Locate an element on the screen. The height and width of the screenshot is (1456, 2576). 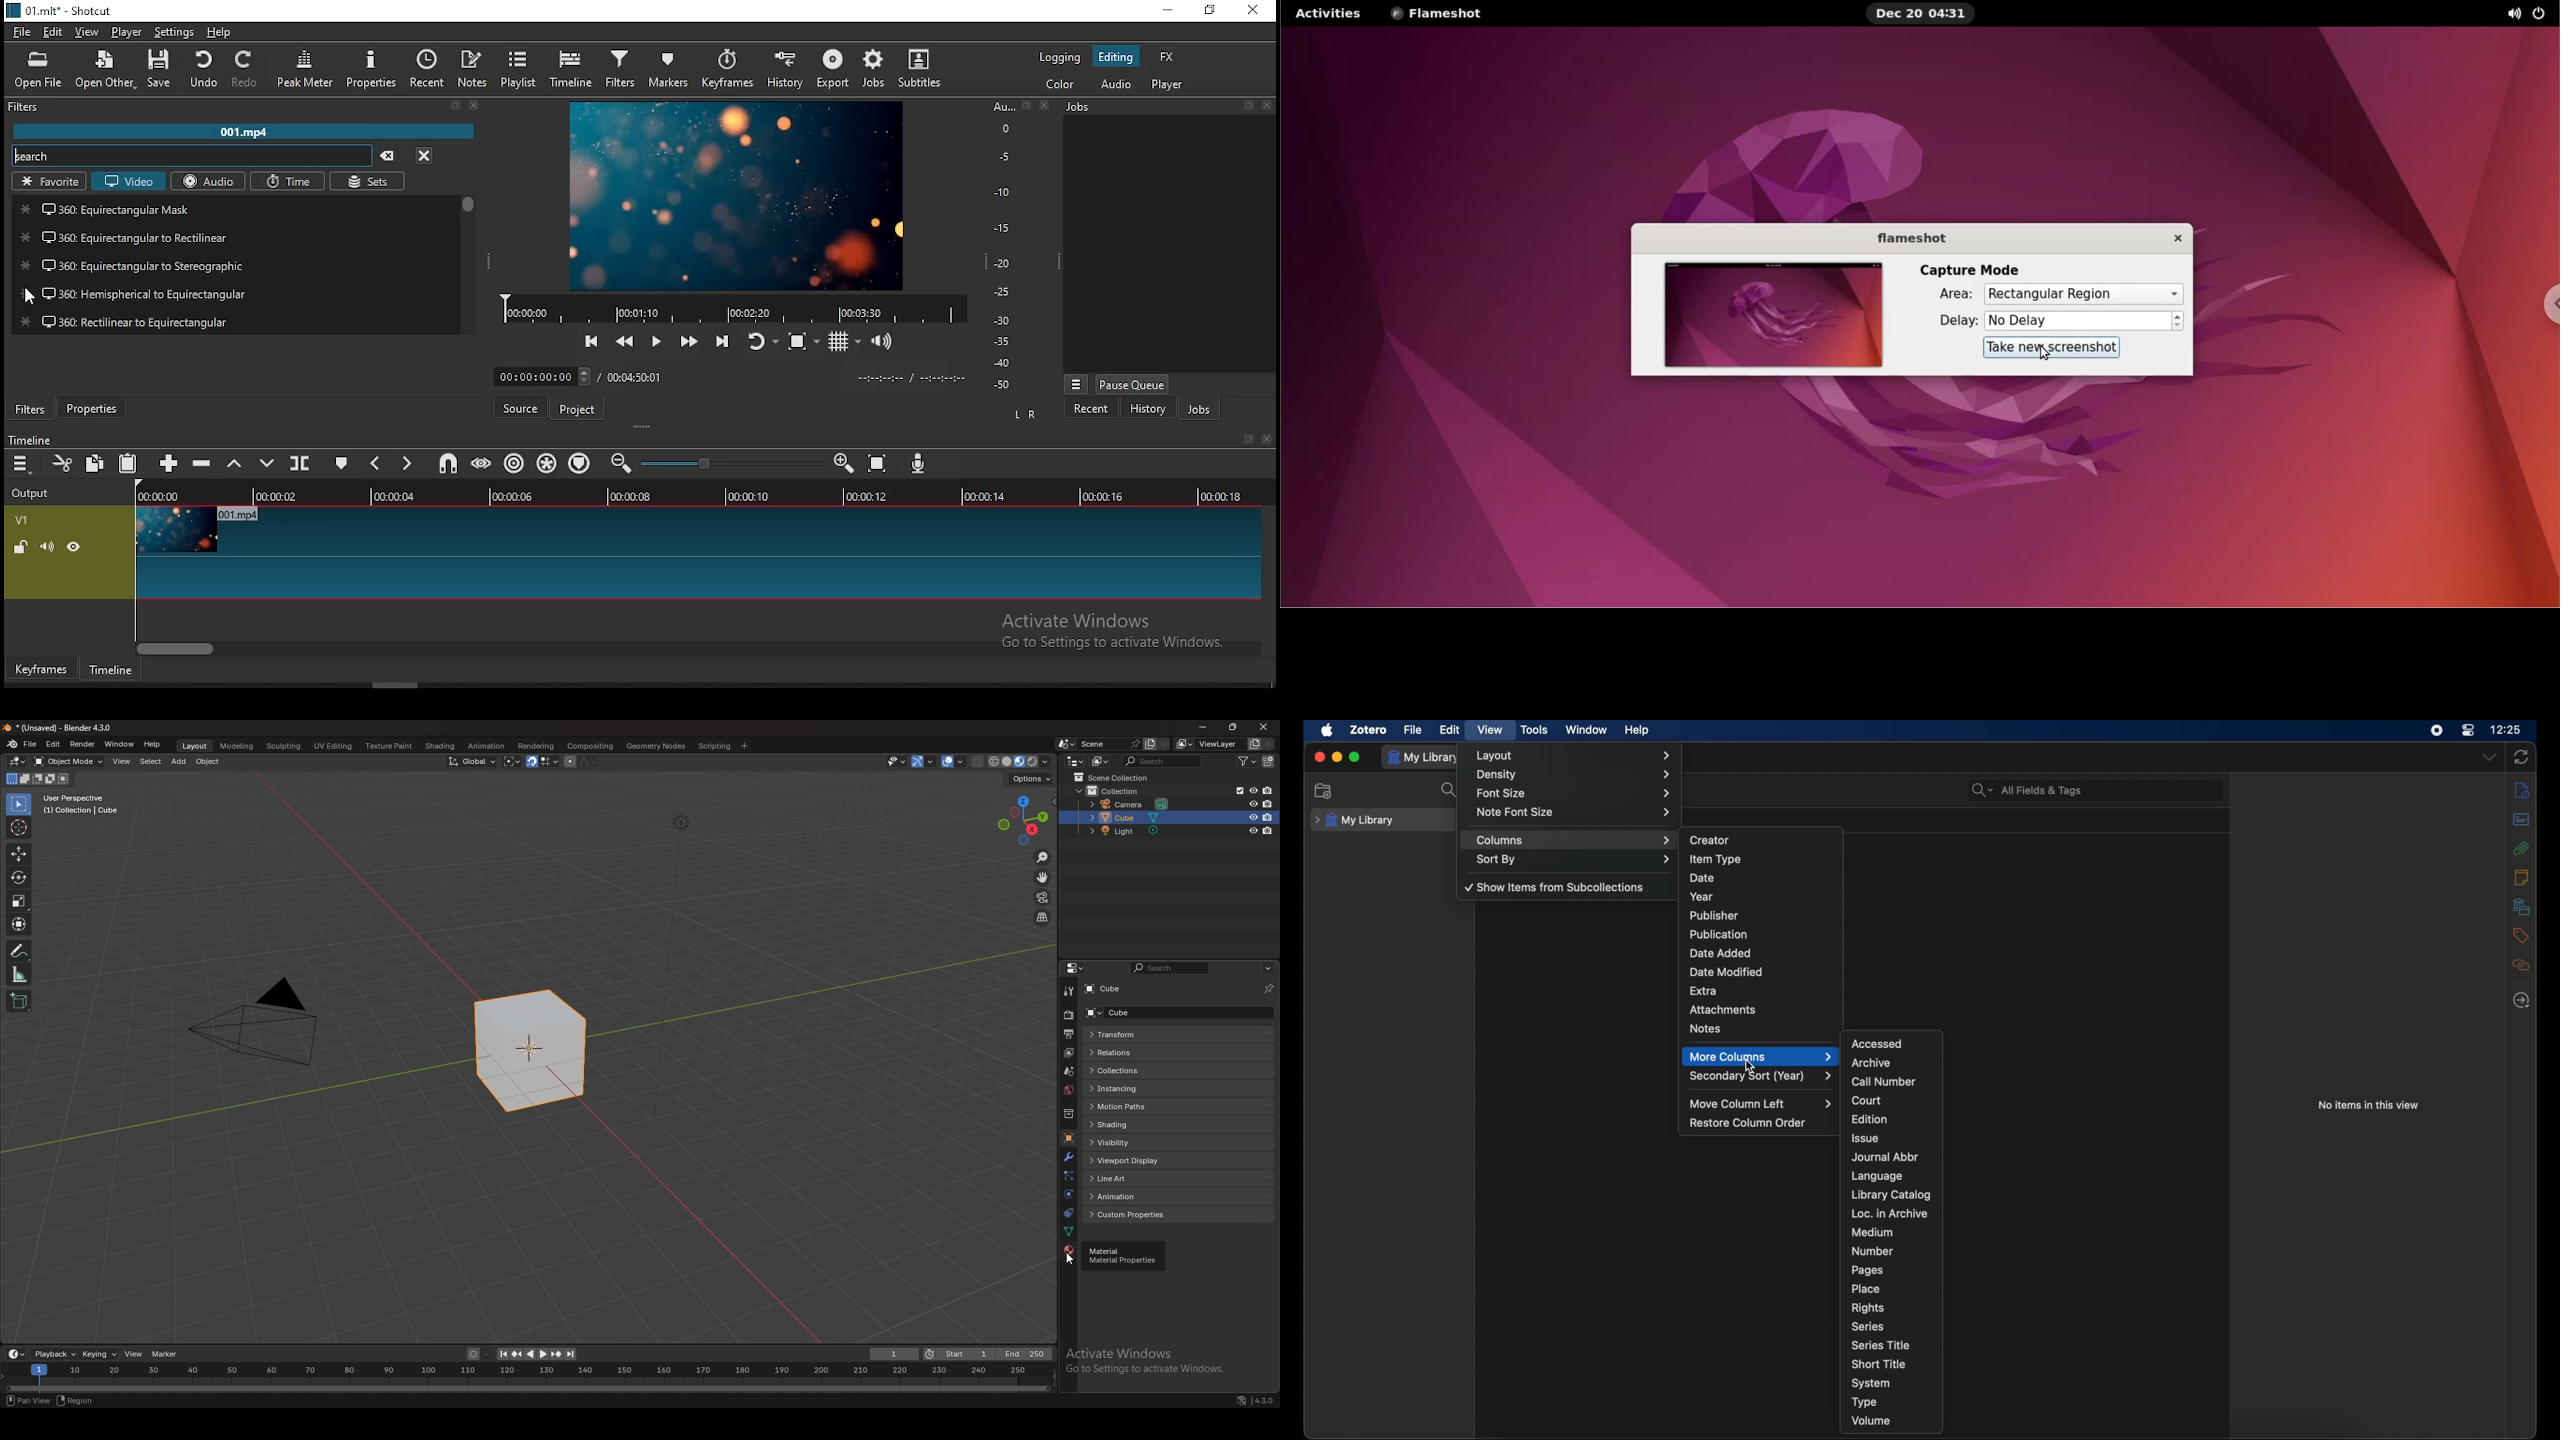
restore column order is located at coordinates (1748, 1122).